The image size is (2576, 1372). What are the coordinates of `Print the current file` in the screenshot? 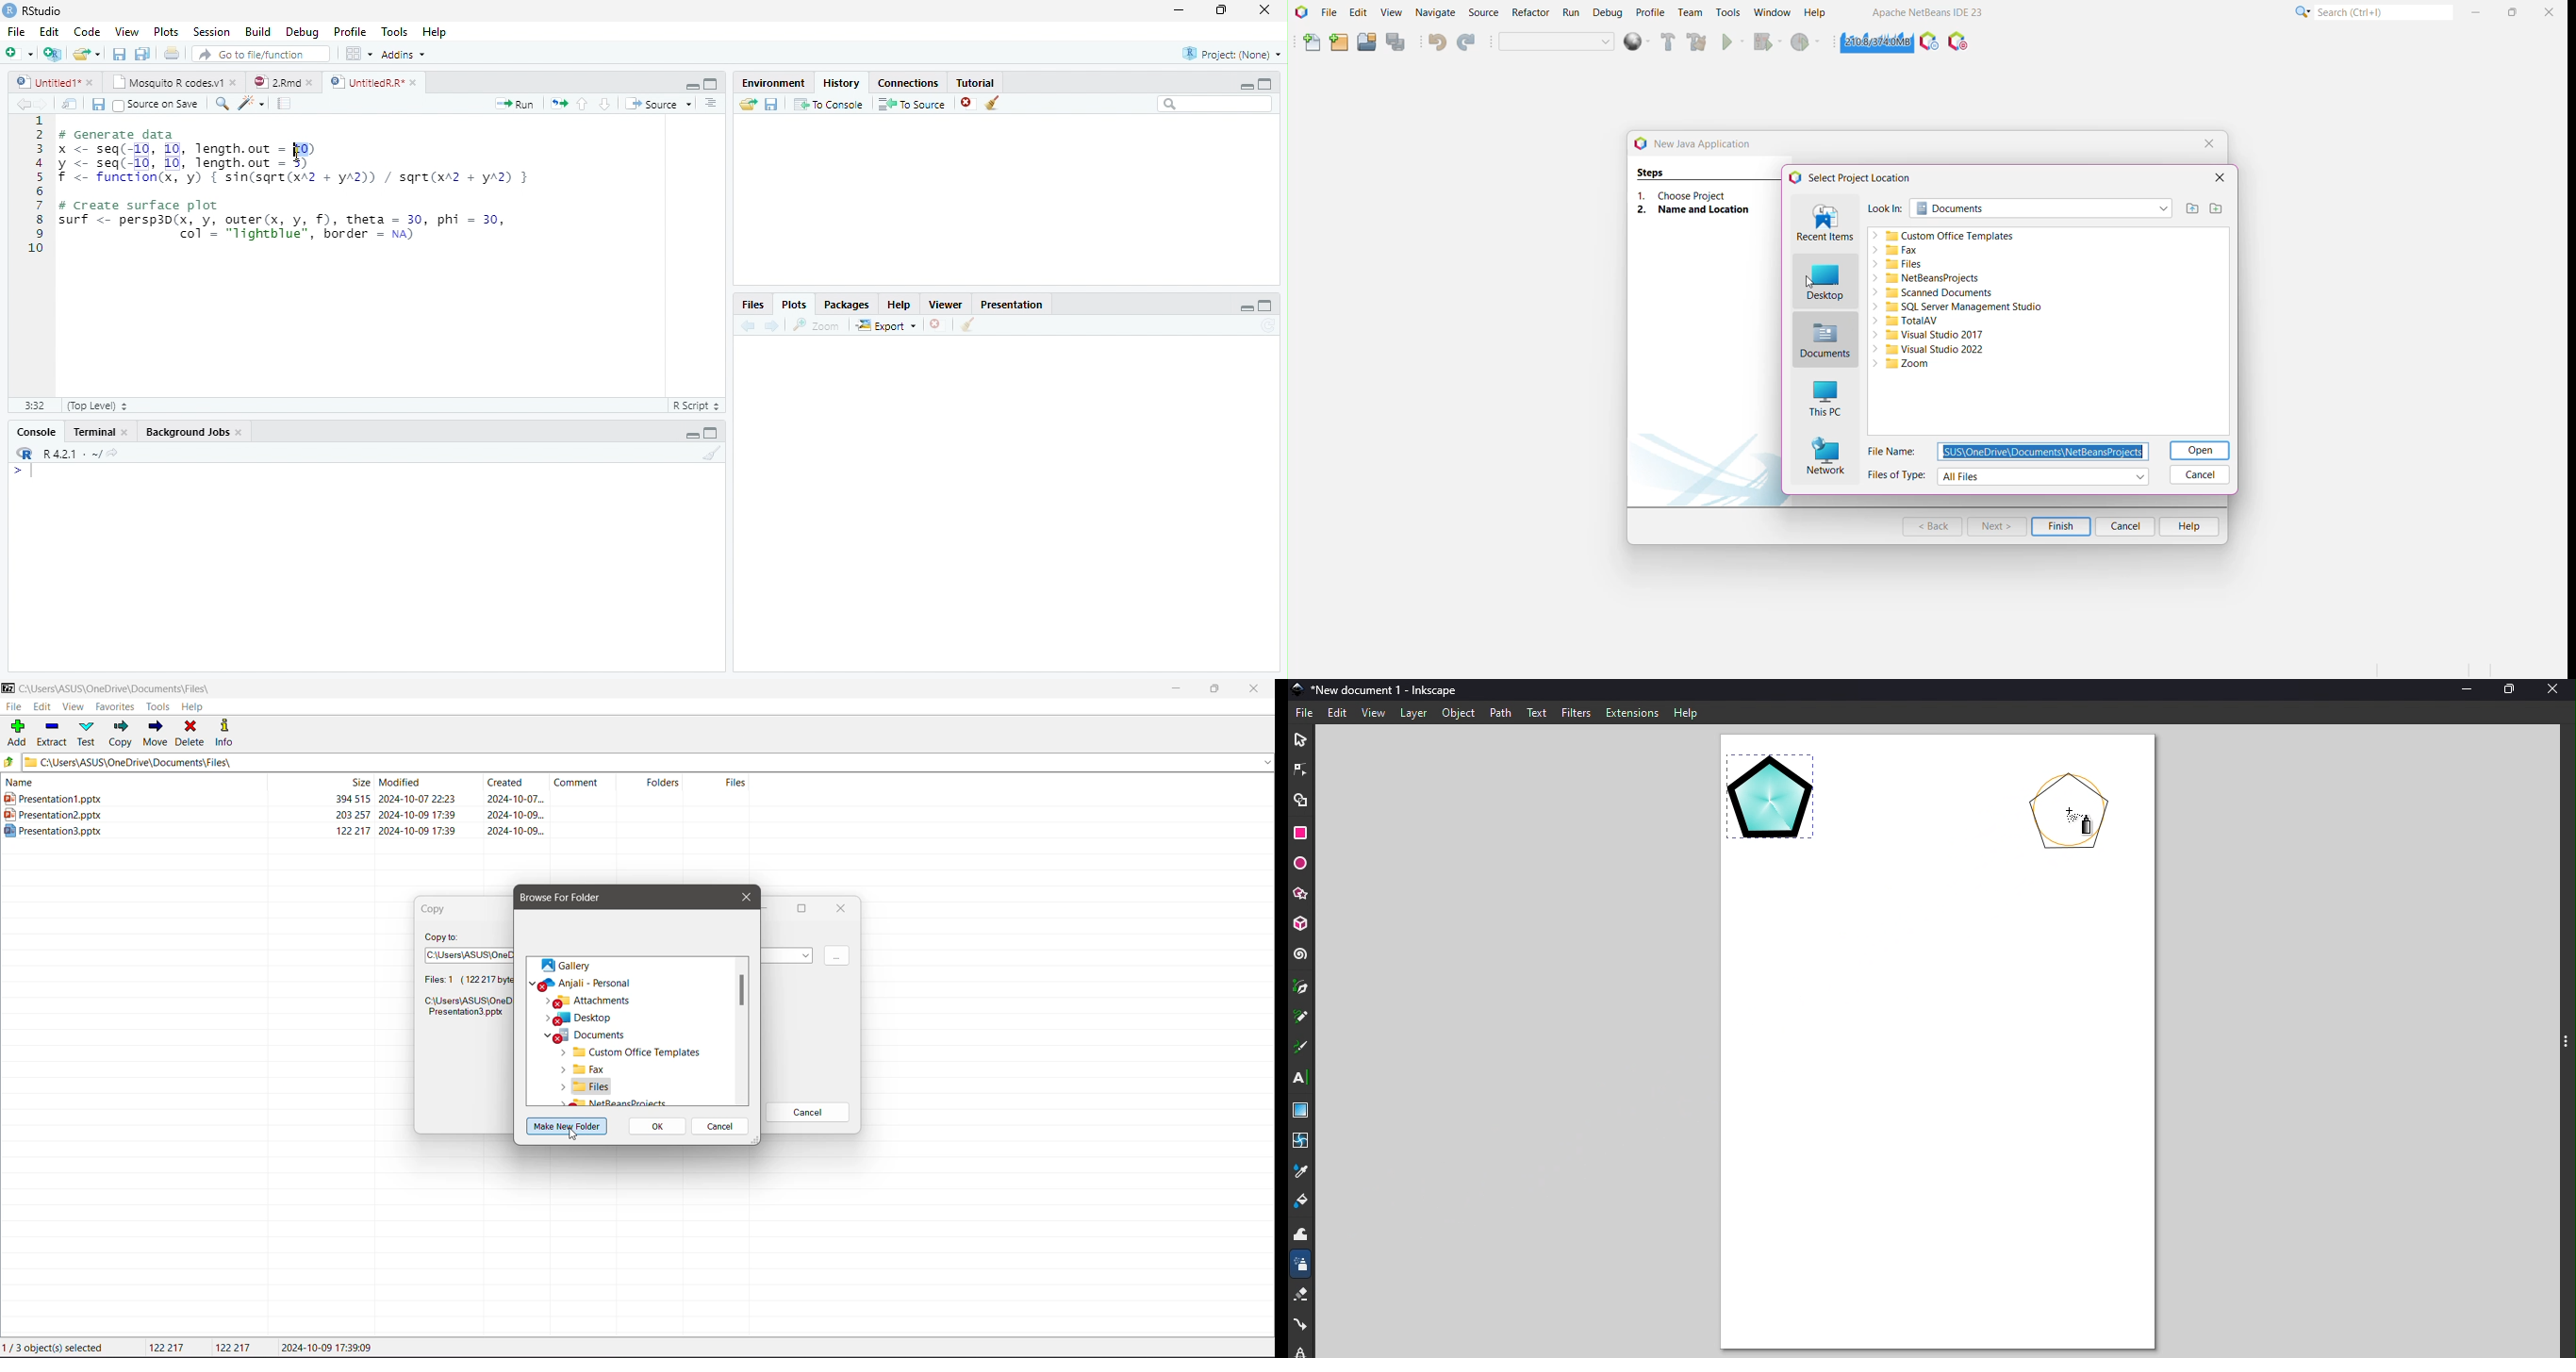 It's located at (172, 52).